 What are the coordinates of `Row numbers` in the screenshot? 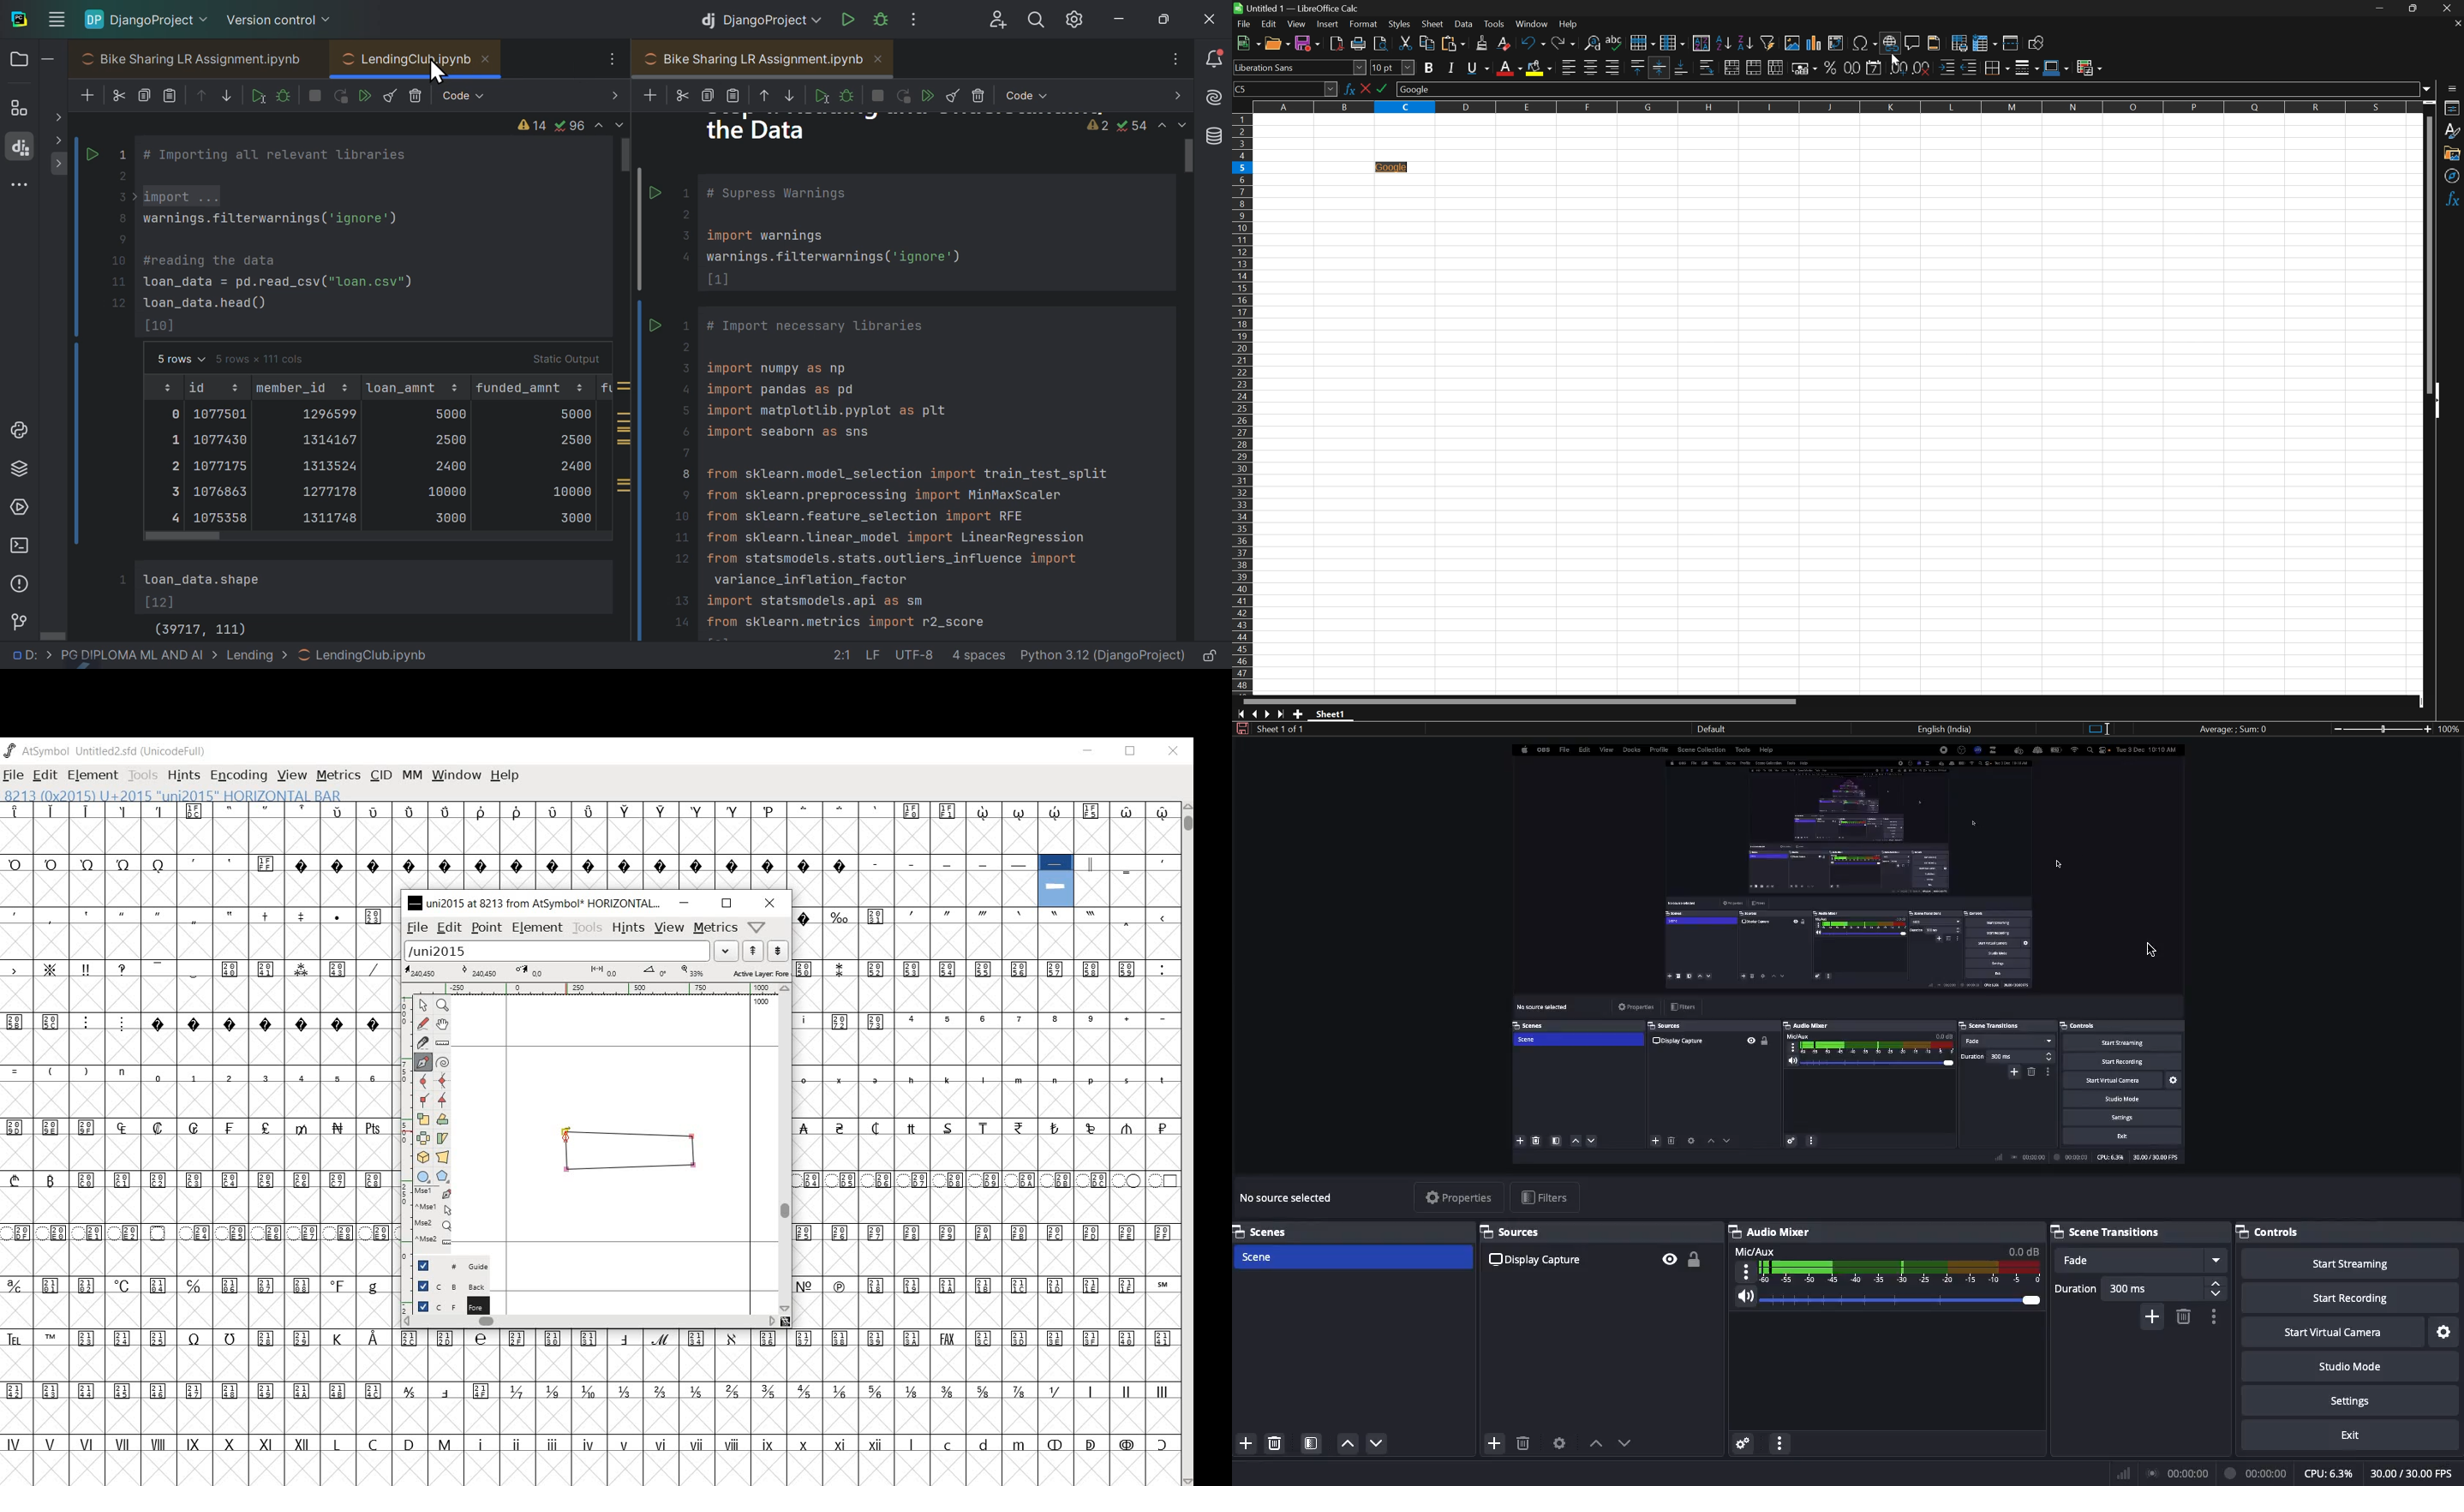 It's located at (1244, 406).